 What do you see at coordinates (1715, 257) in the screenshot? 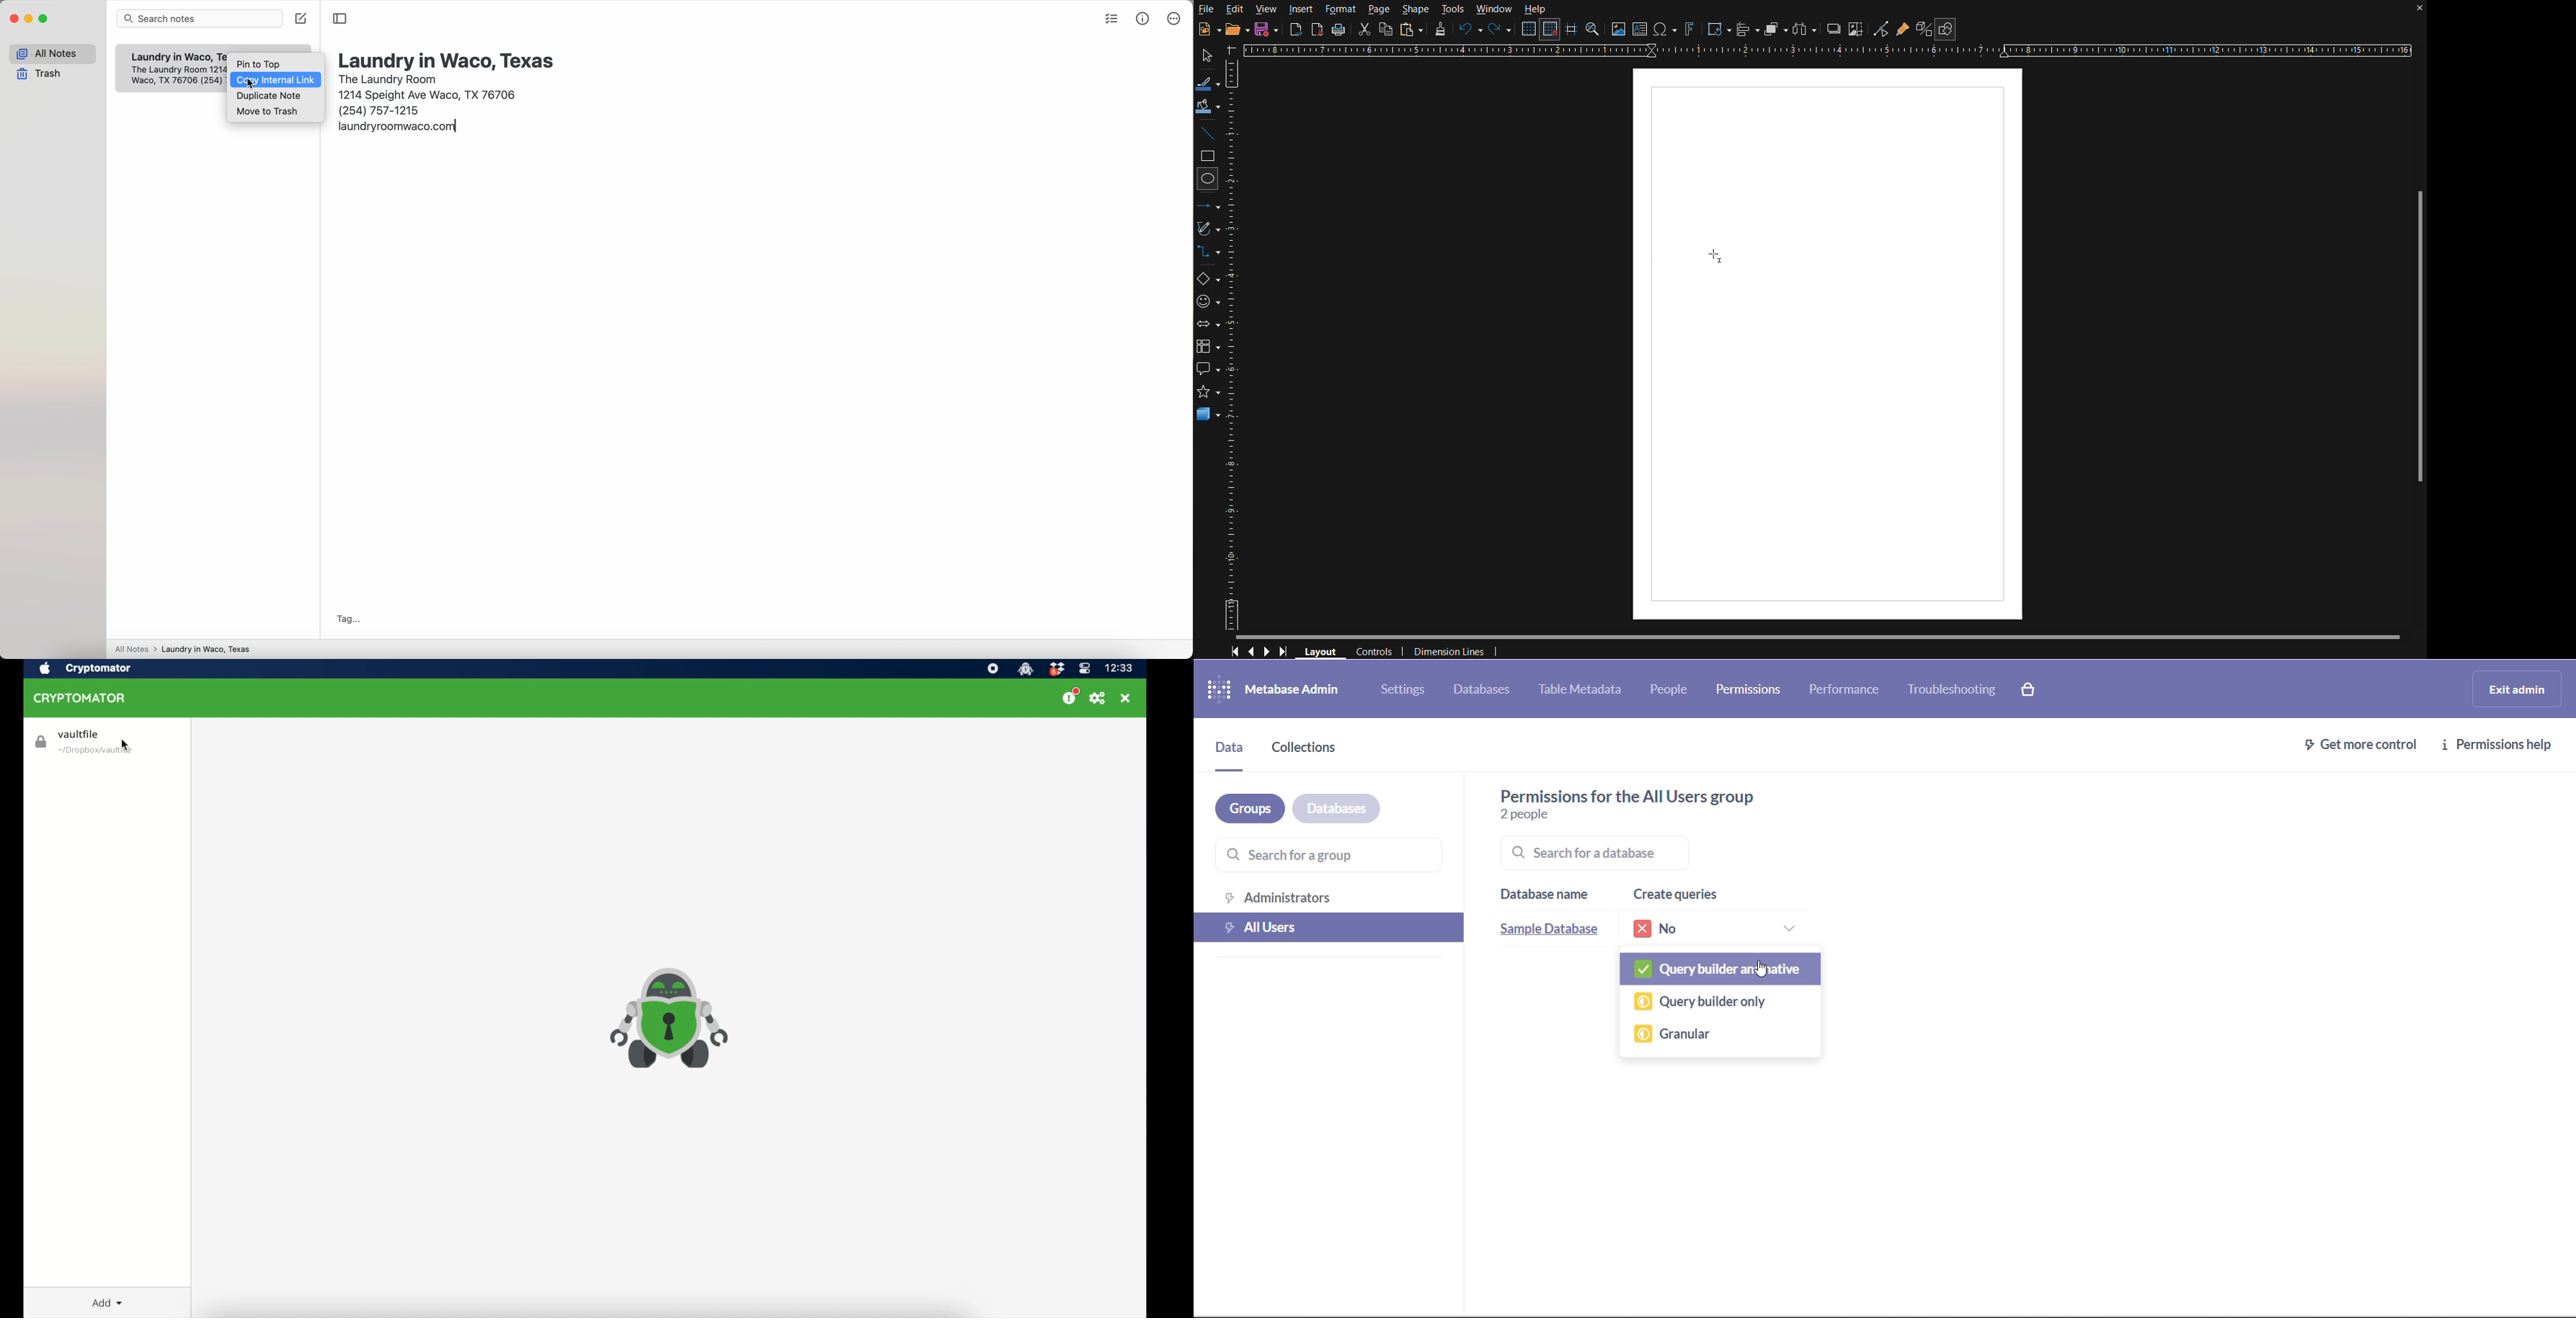
I see `Cursor` at bounding box center [1715, 257].